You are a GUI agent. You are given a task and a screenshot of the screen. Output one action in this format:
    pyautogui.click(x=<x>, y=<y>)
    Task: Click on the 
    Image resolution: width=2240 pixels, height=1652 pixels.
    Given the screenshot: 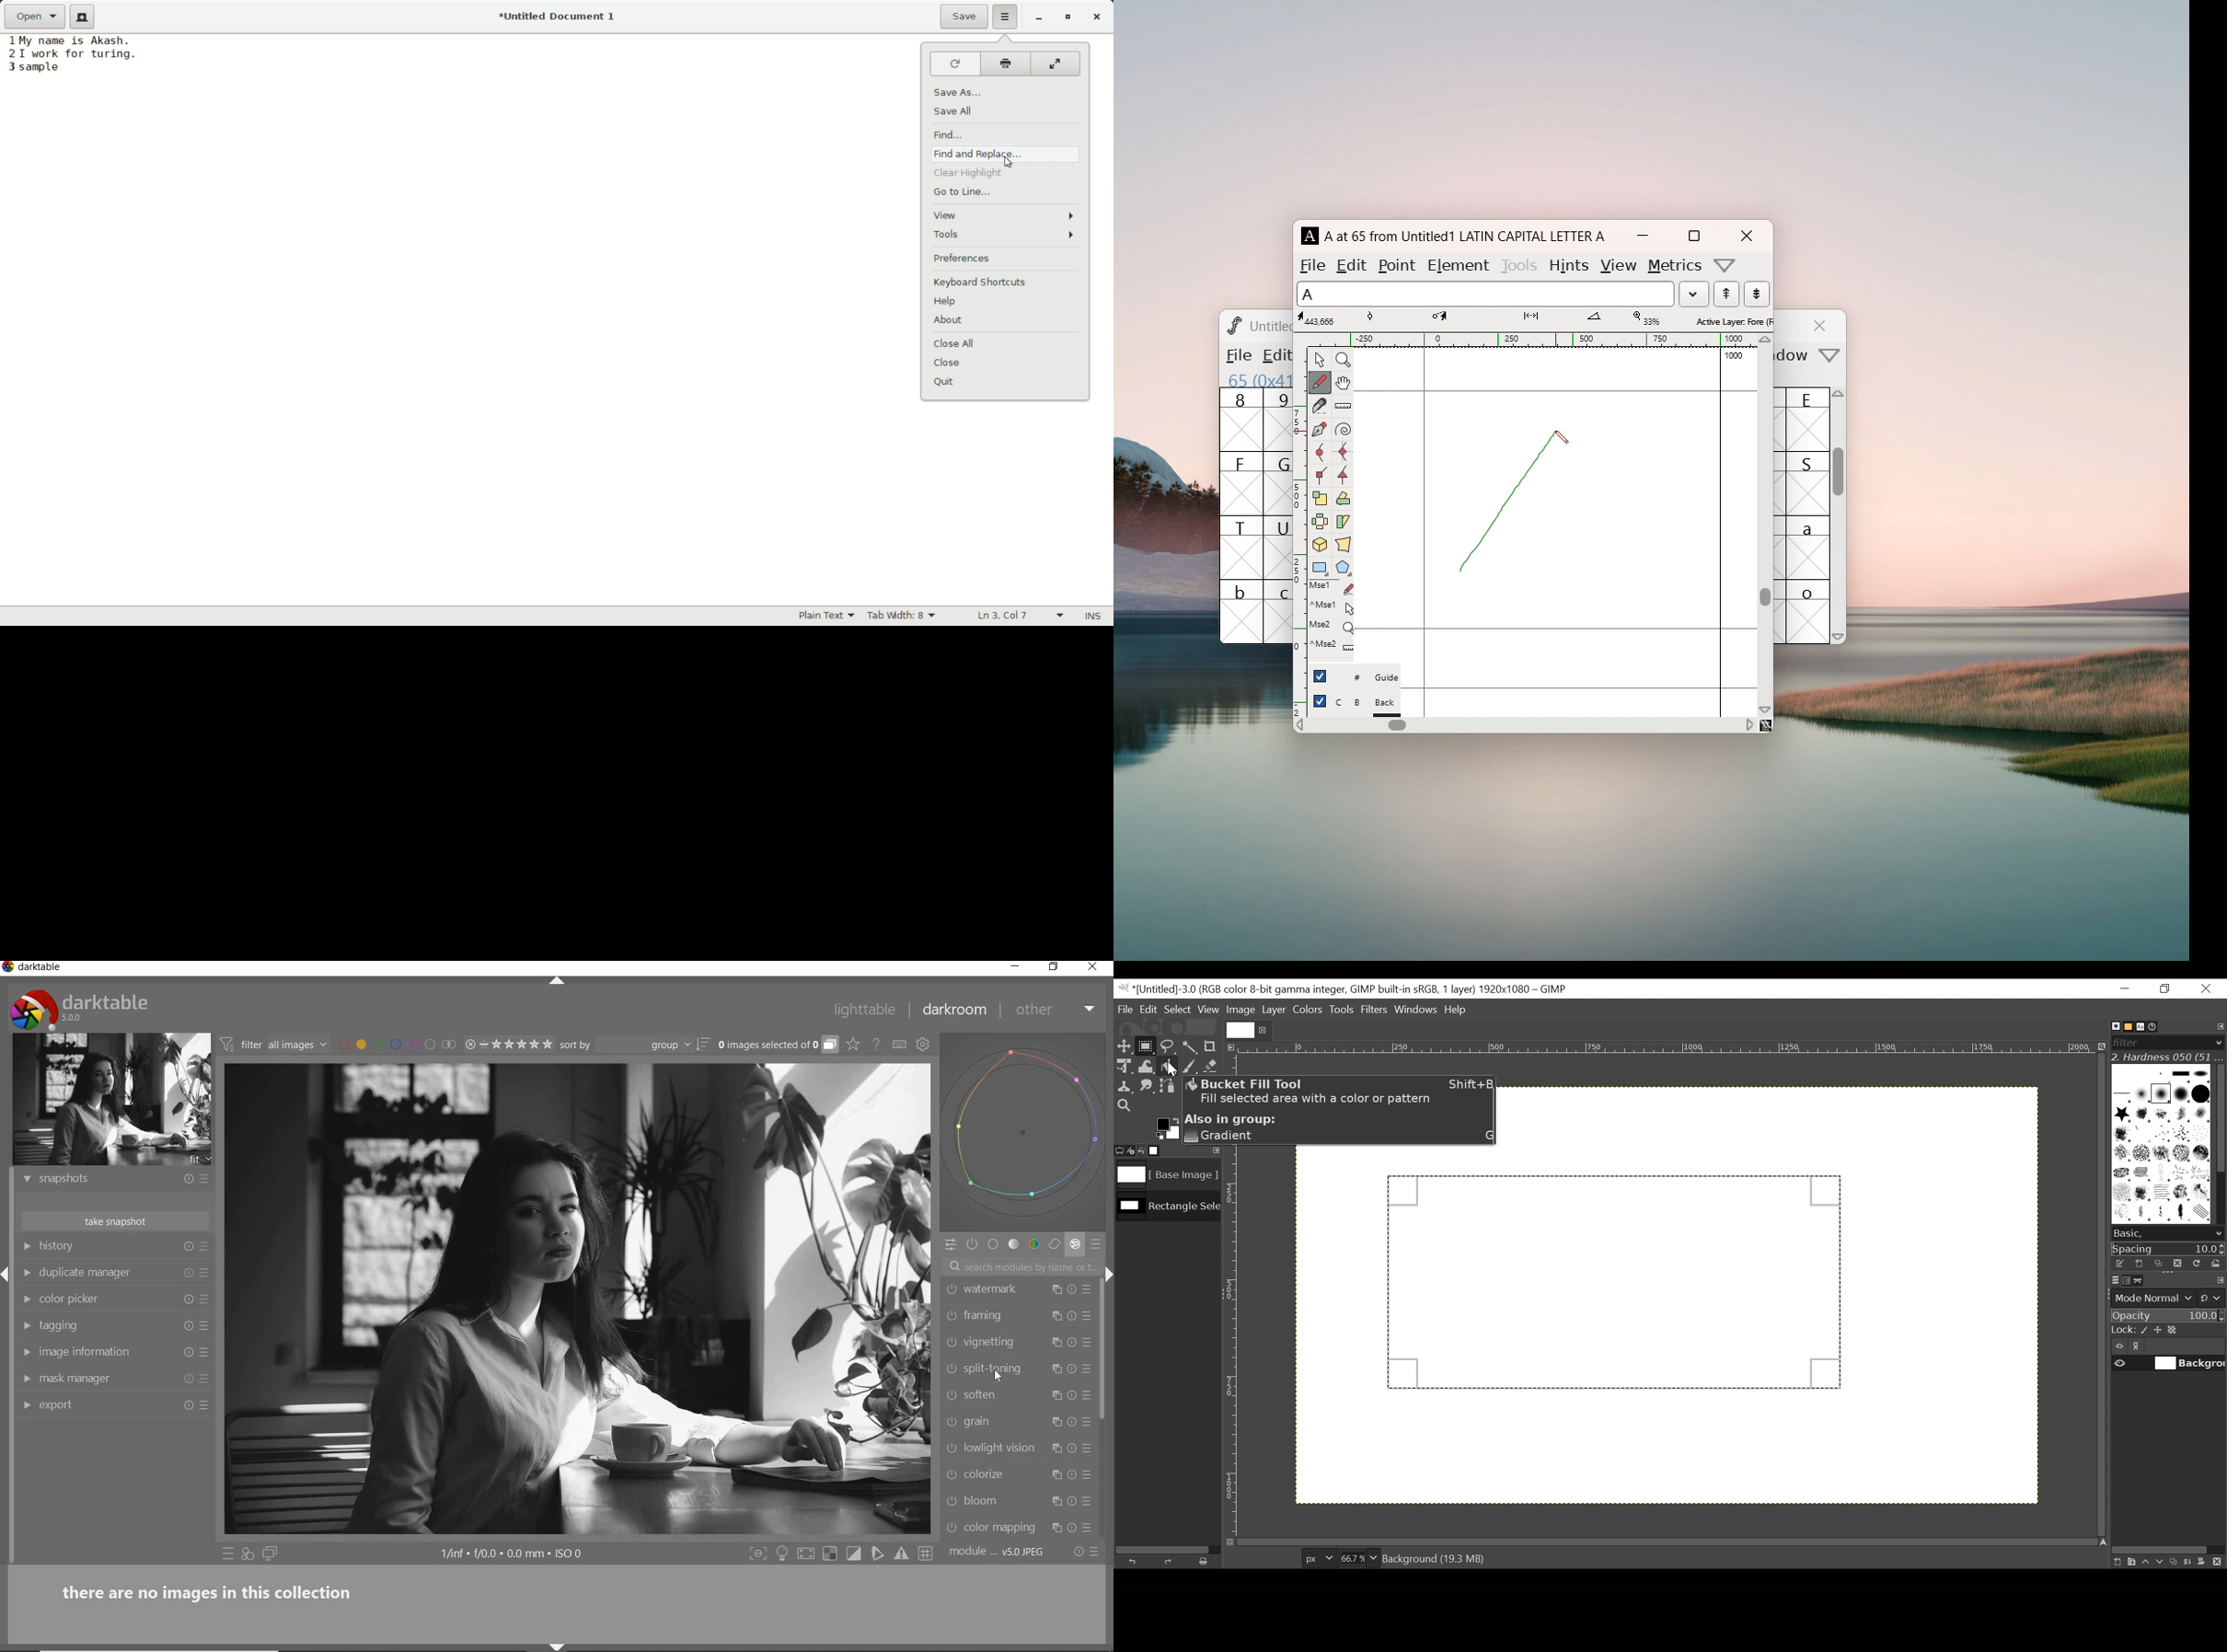 What is the action you would take?
    pyautogui.click(x=1274, y=357)
    